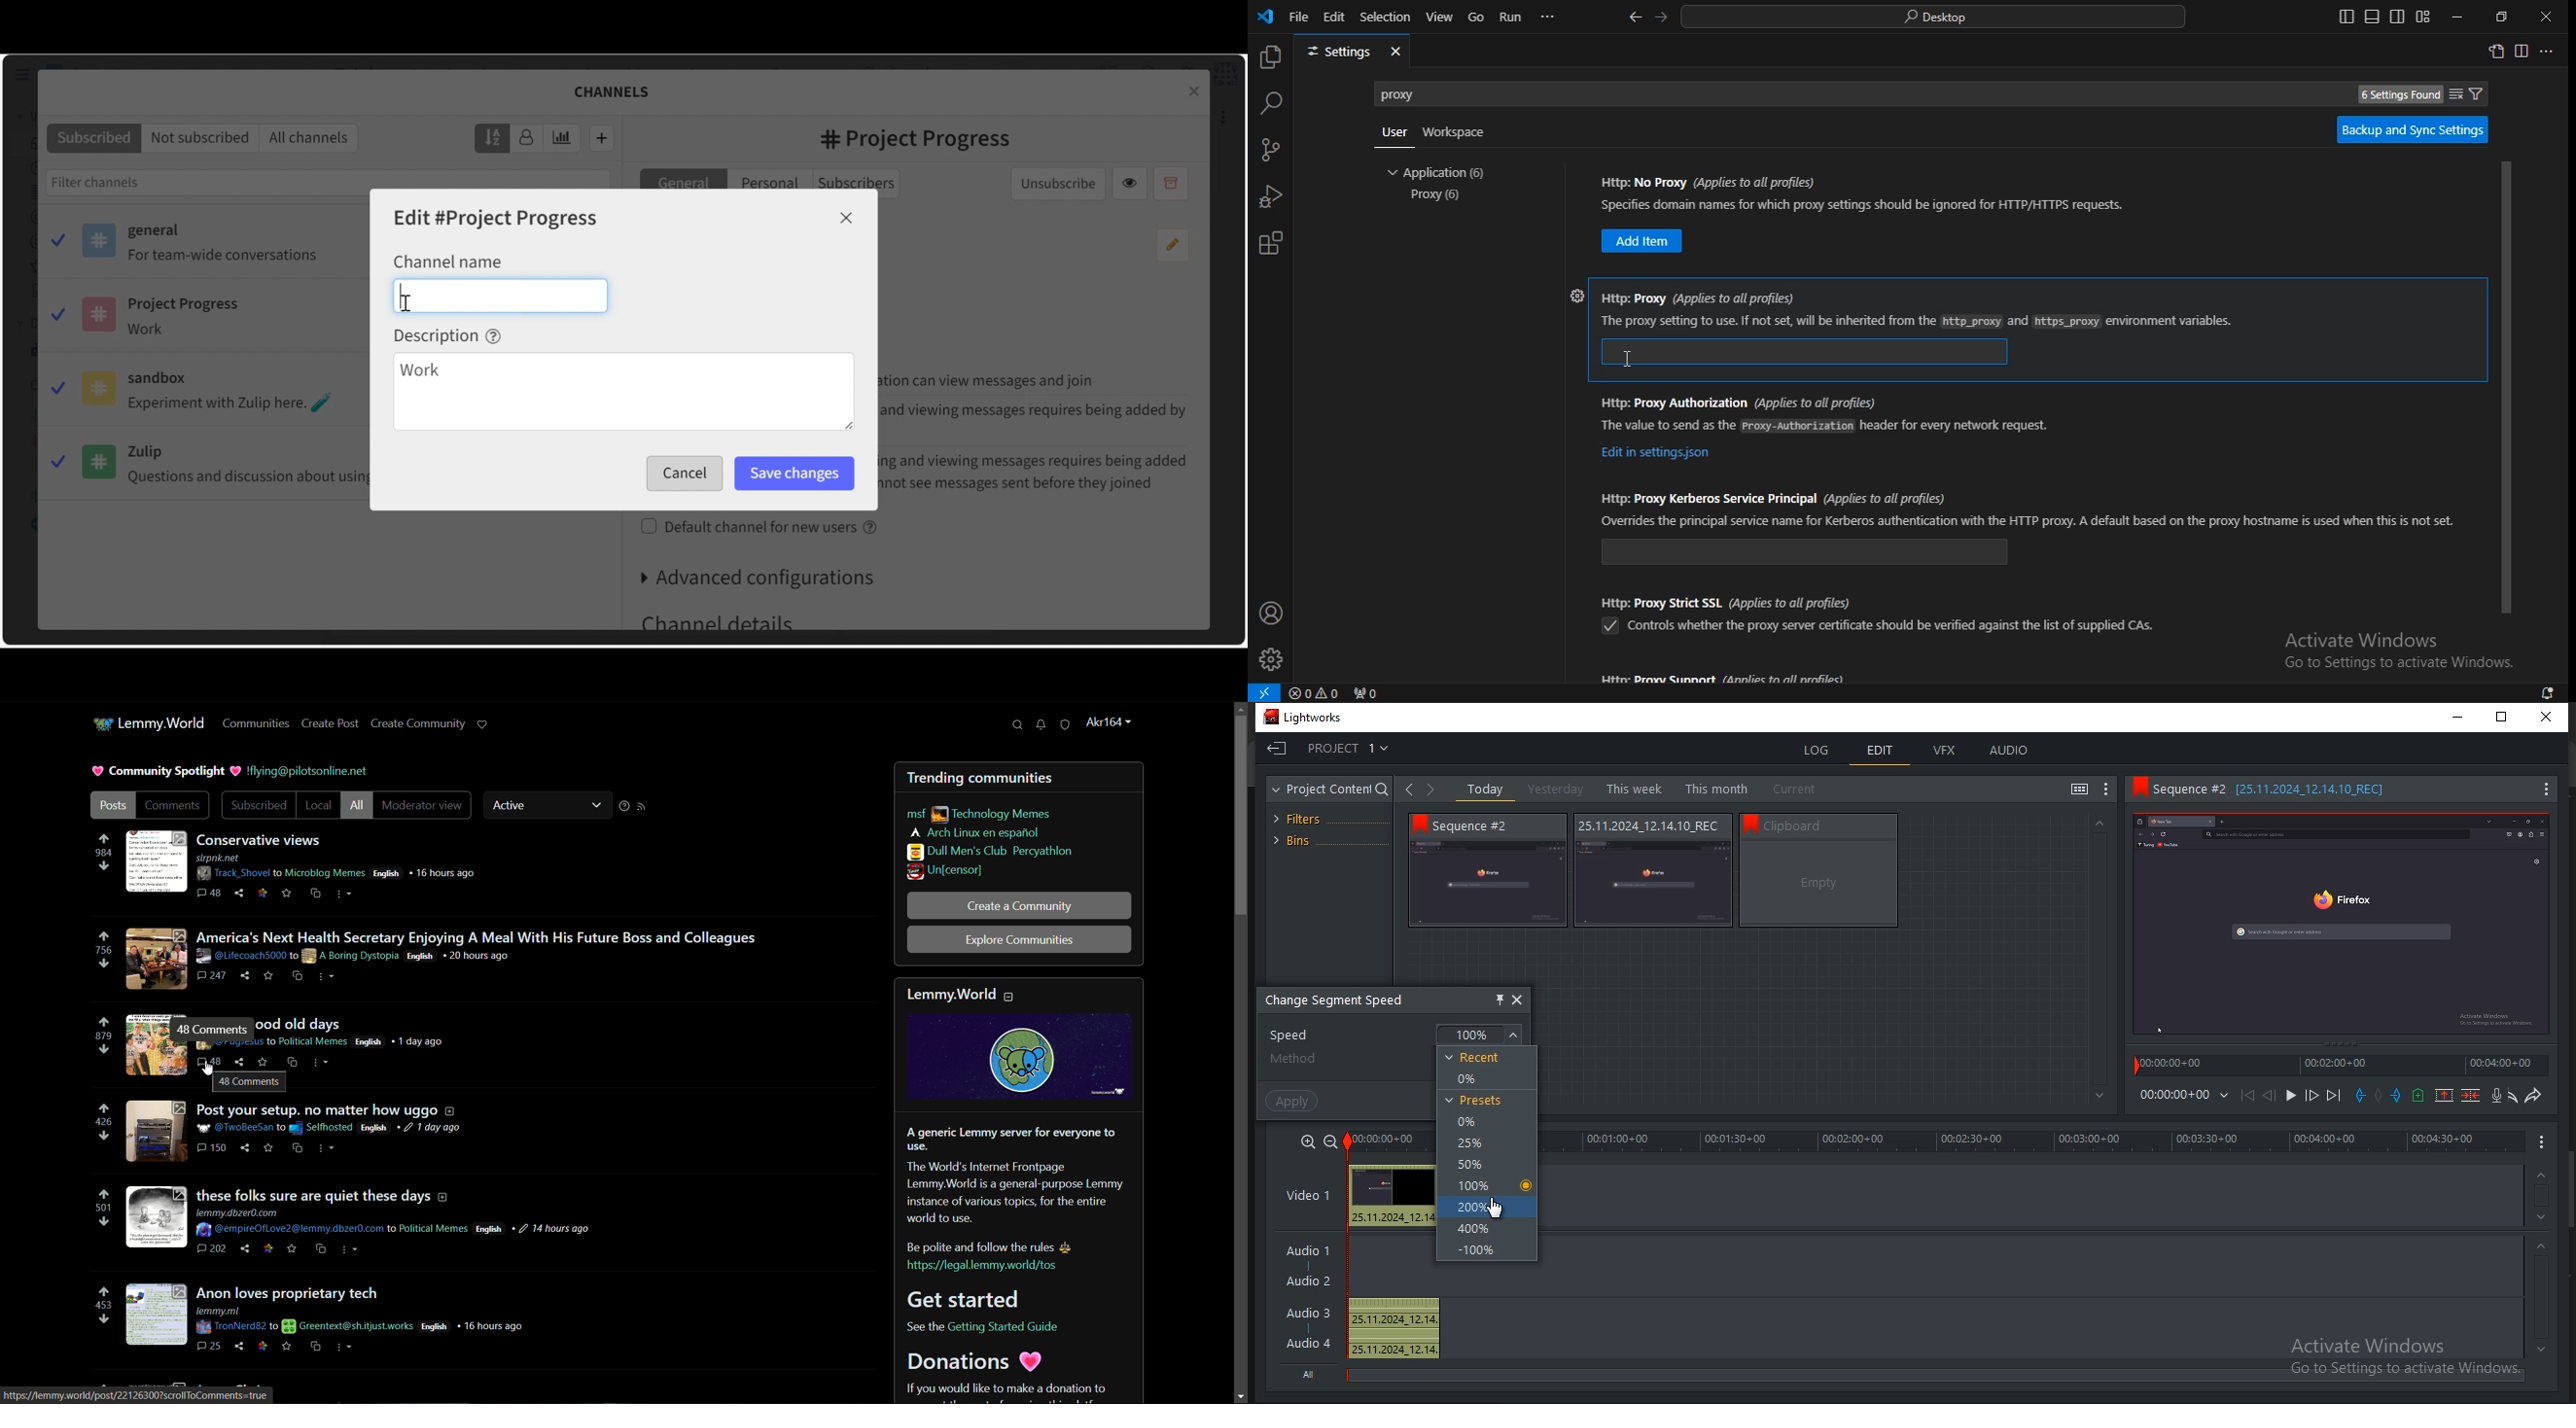 The height and width of the screenshot is (1428, 2576). Describe the element at coordinates (2543, 1142) in the screenshot. I see `Menu` at that location.